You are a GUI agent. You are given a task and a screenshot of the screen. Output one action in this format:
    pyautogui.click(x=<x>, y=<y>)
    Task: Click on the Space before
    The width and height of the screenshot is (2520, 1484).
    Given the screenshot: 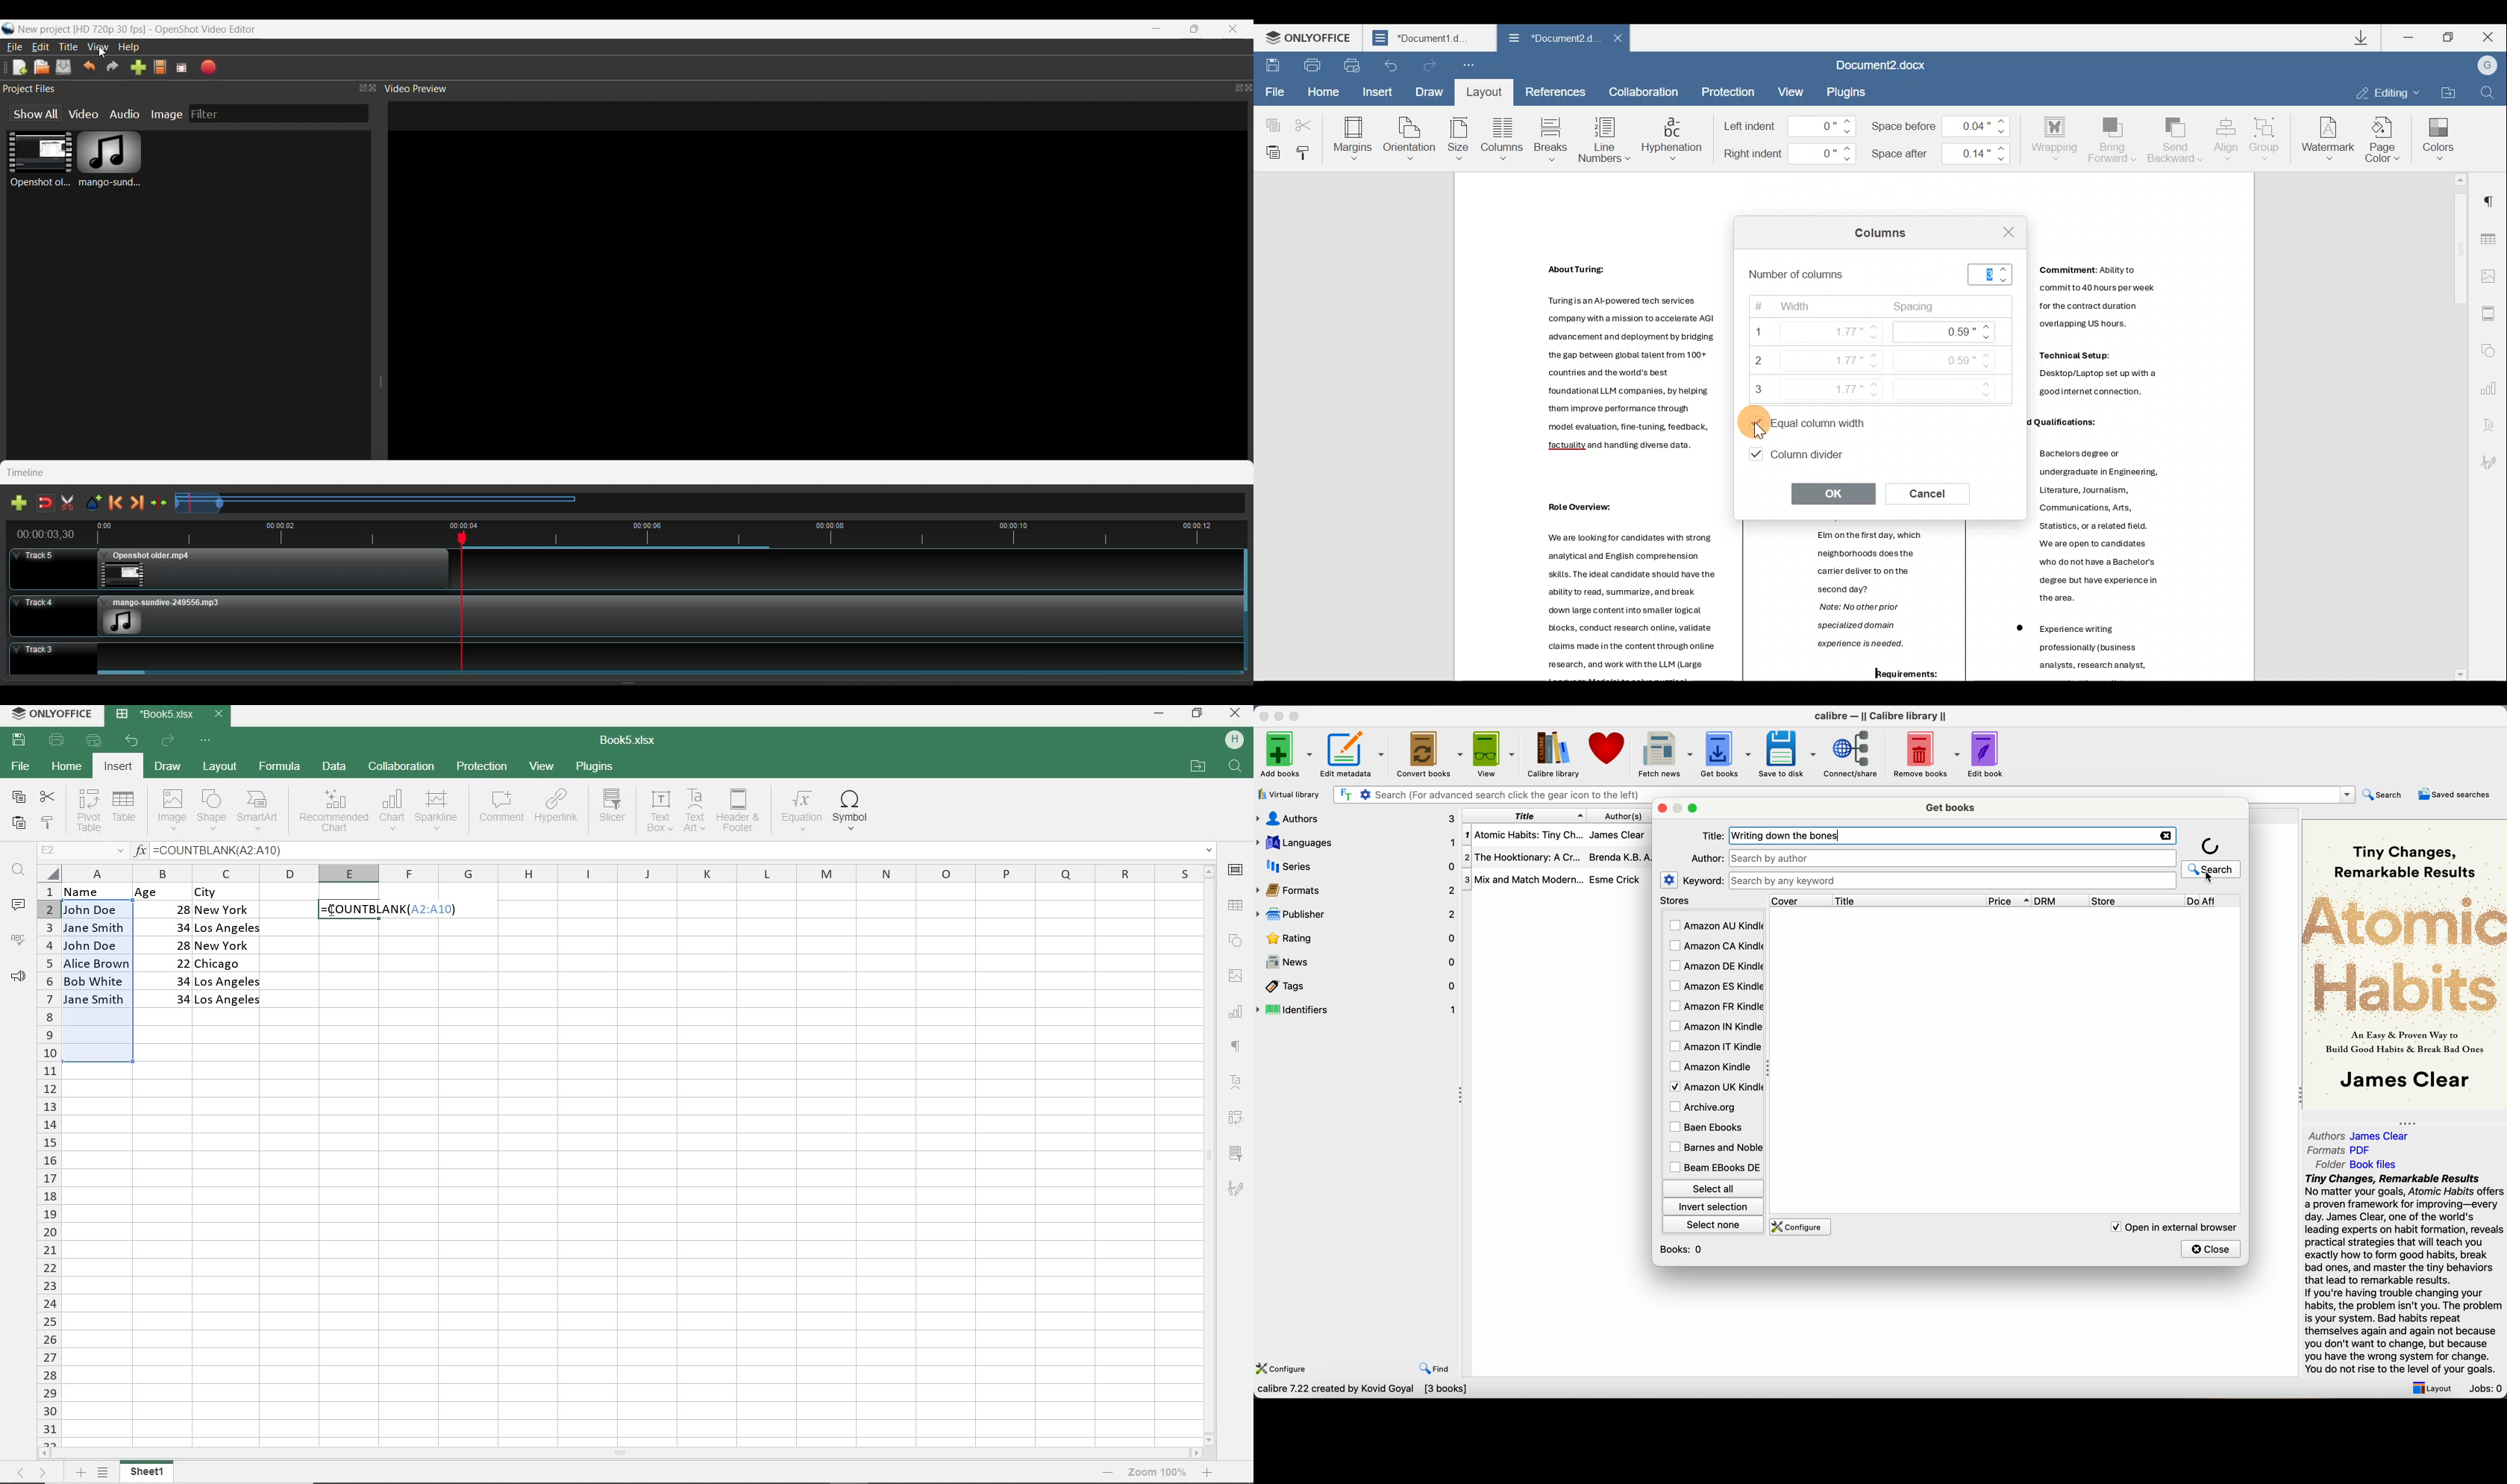 What is the action you would take?
    pyautogui.click(x=1946, y=123)
    